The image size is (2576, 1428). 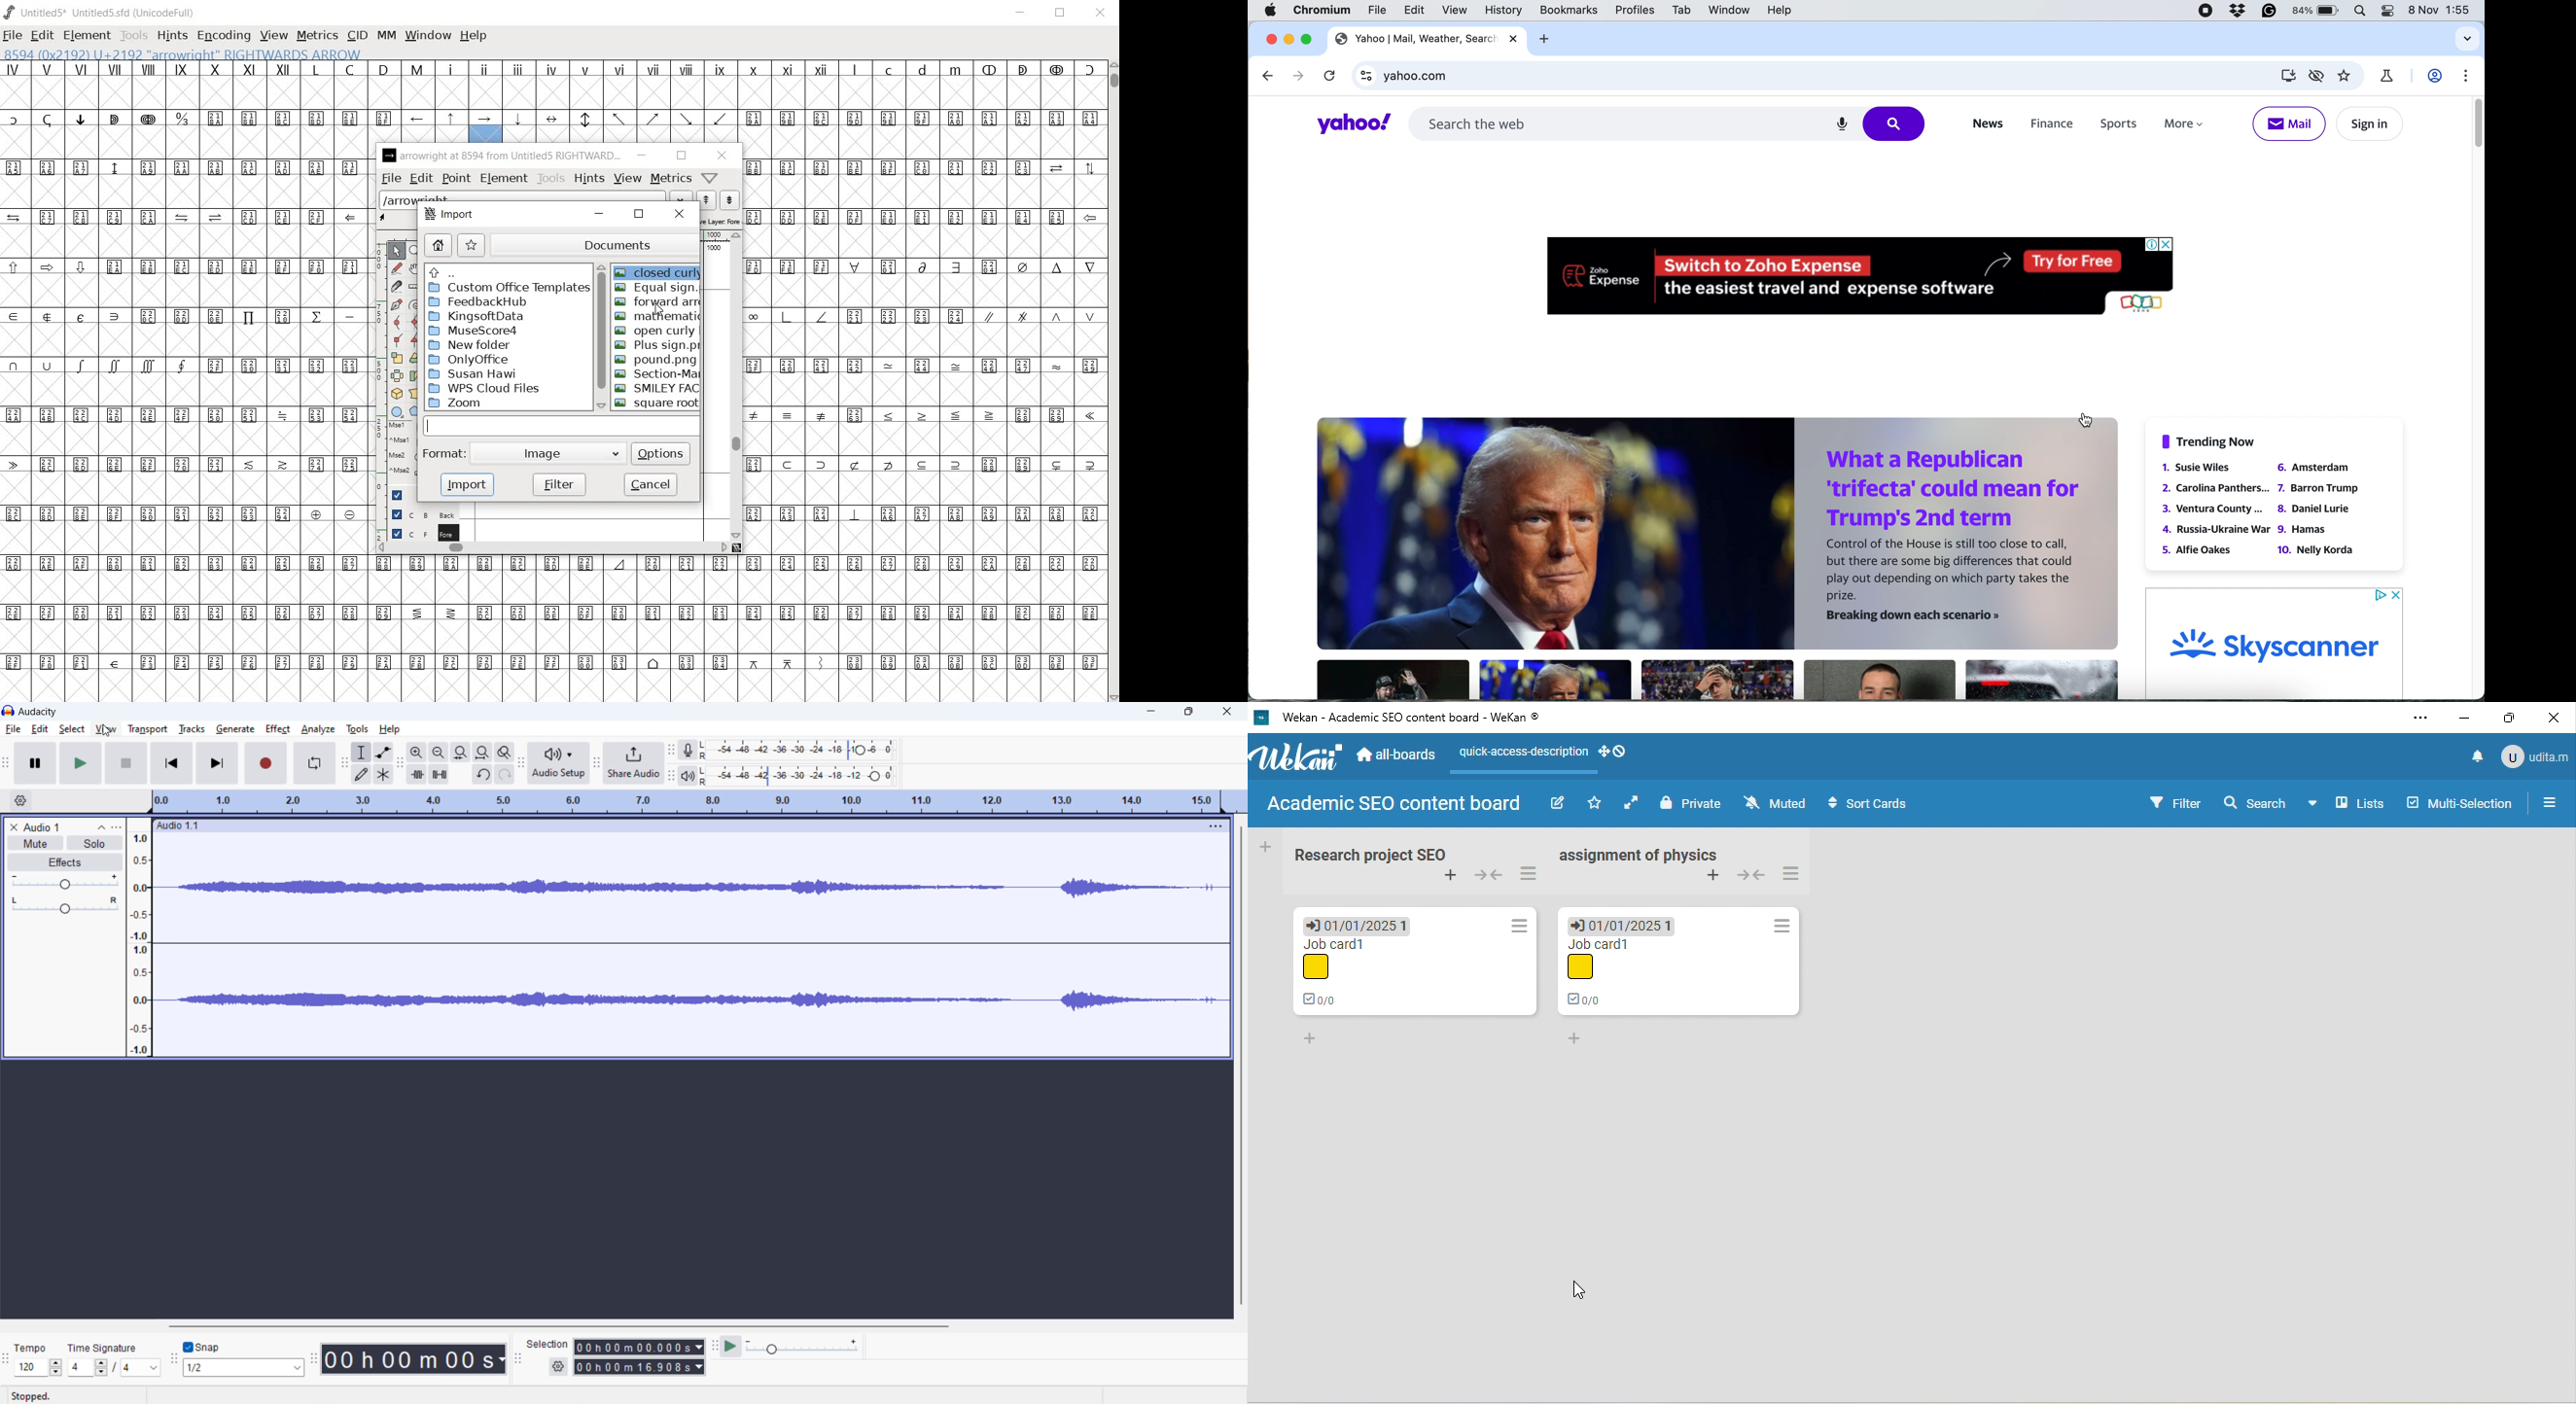 I want to click on play at speed toolbar, so click(x=713, y=1346).